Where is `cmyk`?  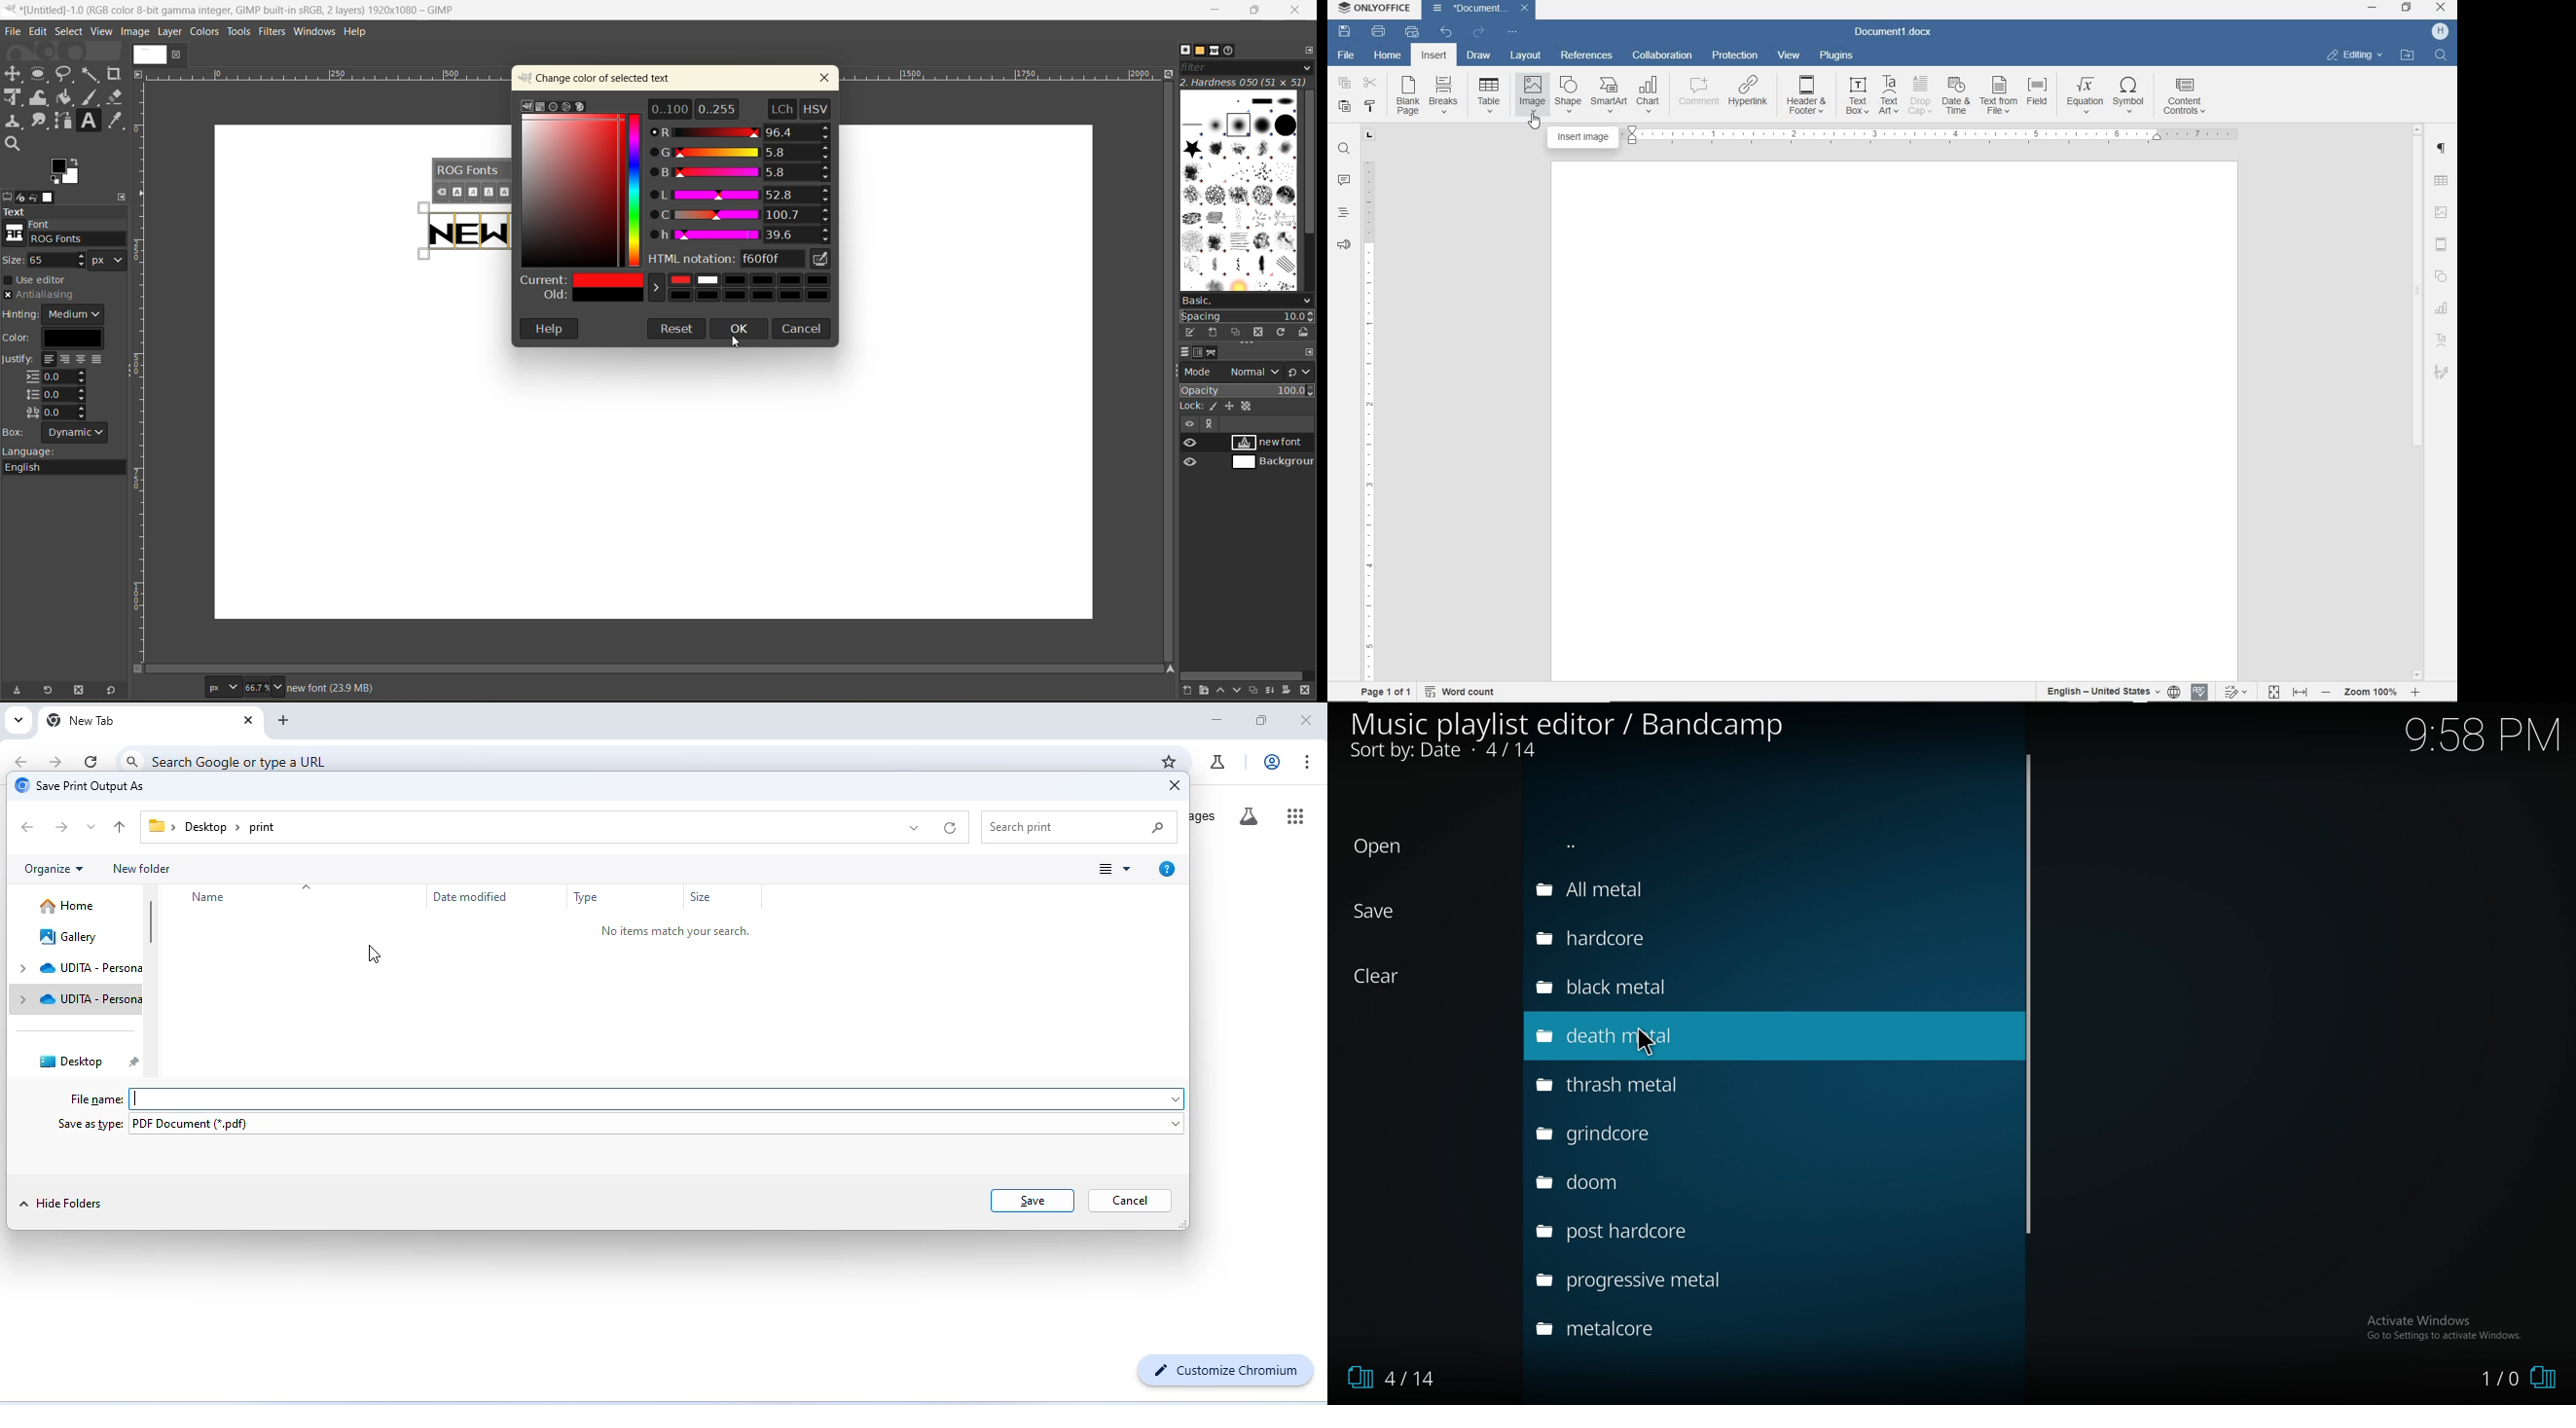 cmyk is located at coordinates (539, 107).